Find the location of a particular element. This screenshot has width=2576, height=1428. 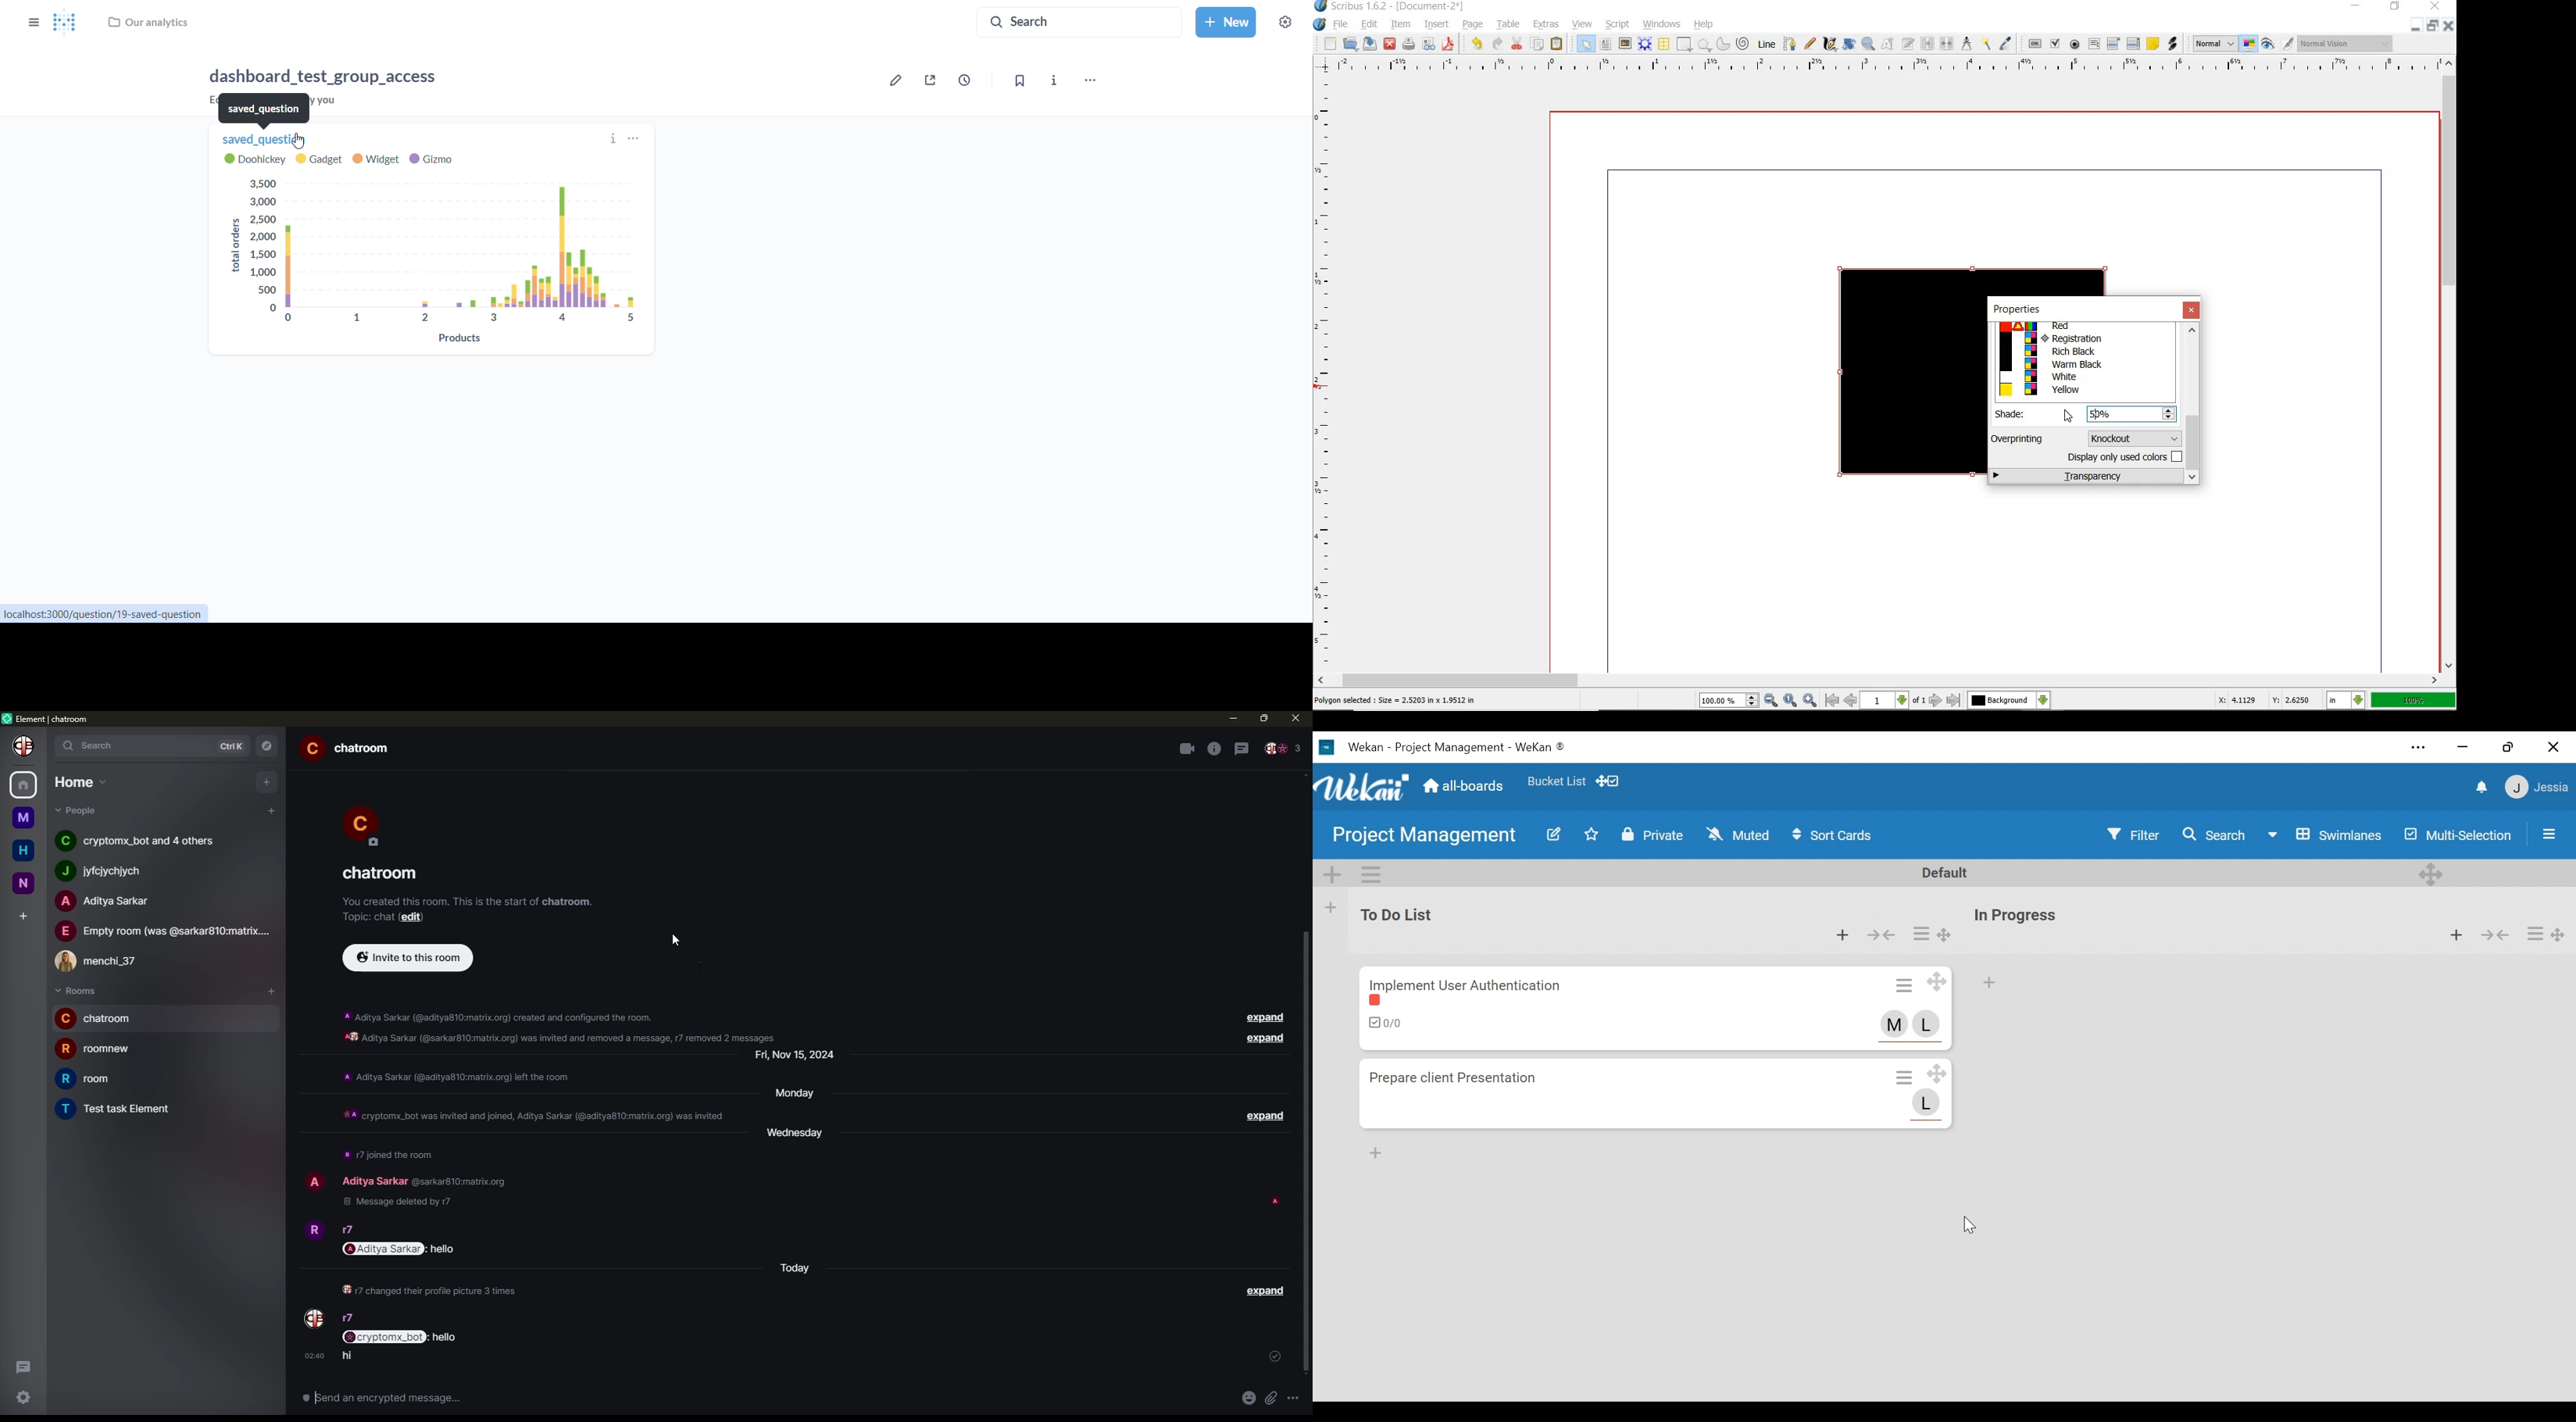

edit text with story editor is located at coordinates (1908, 45).